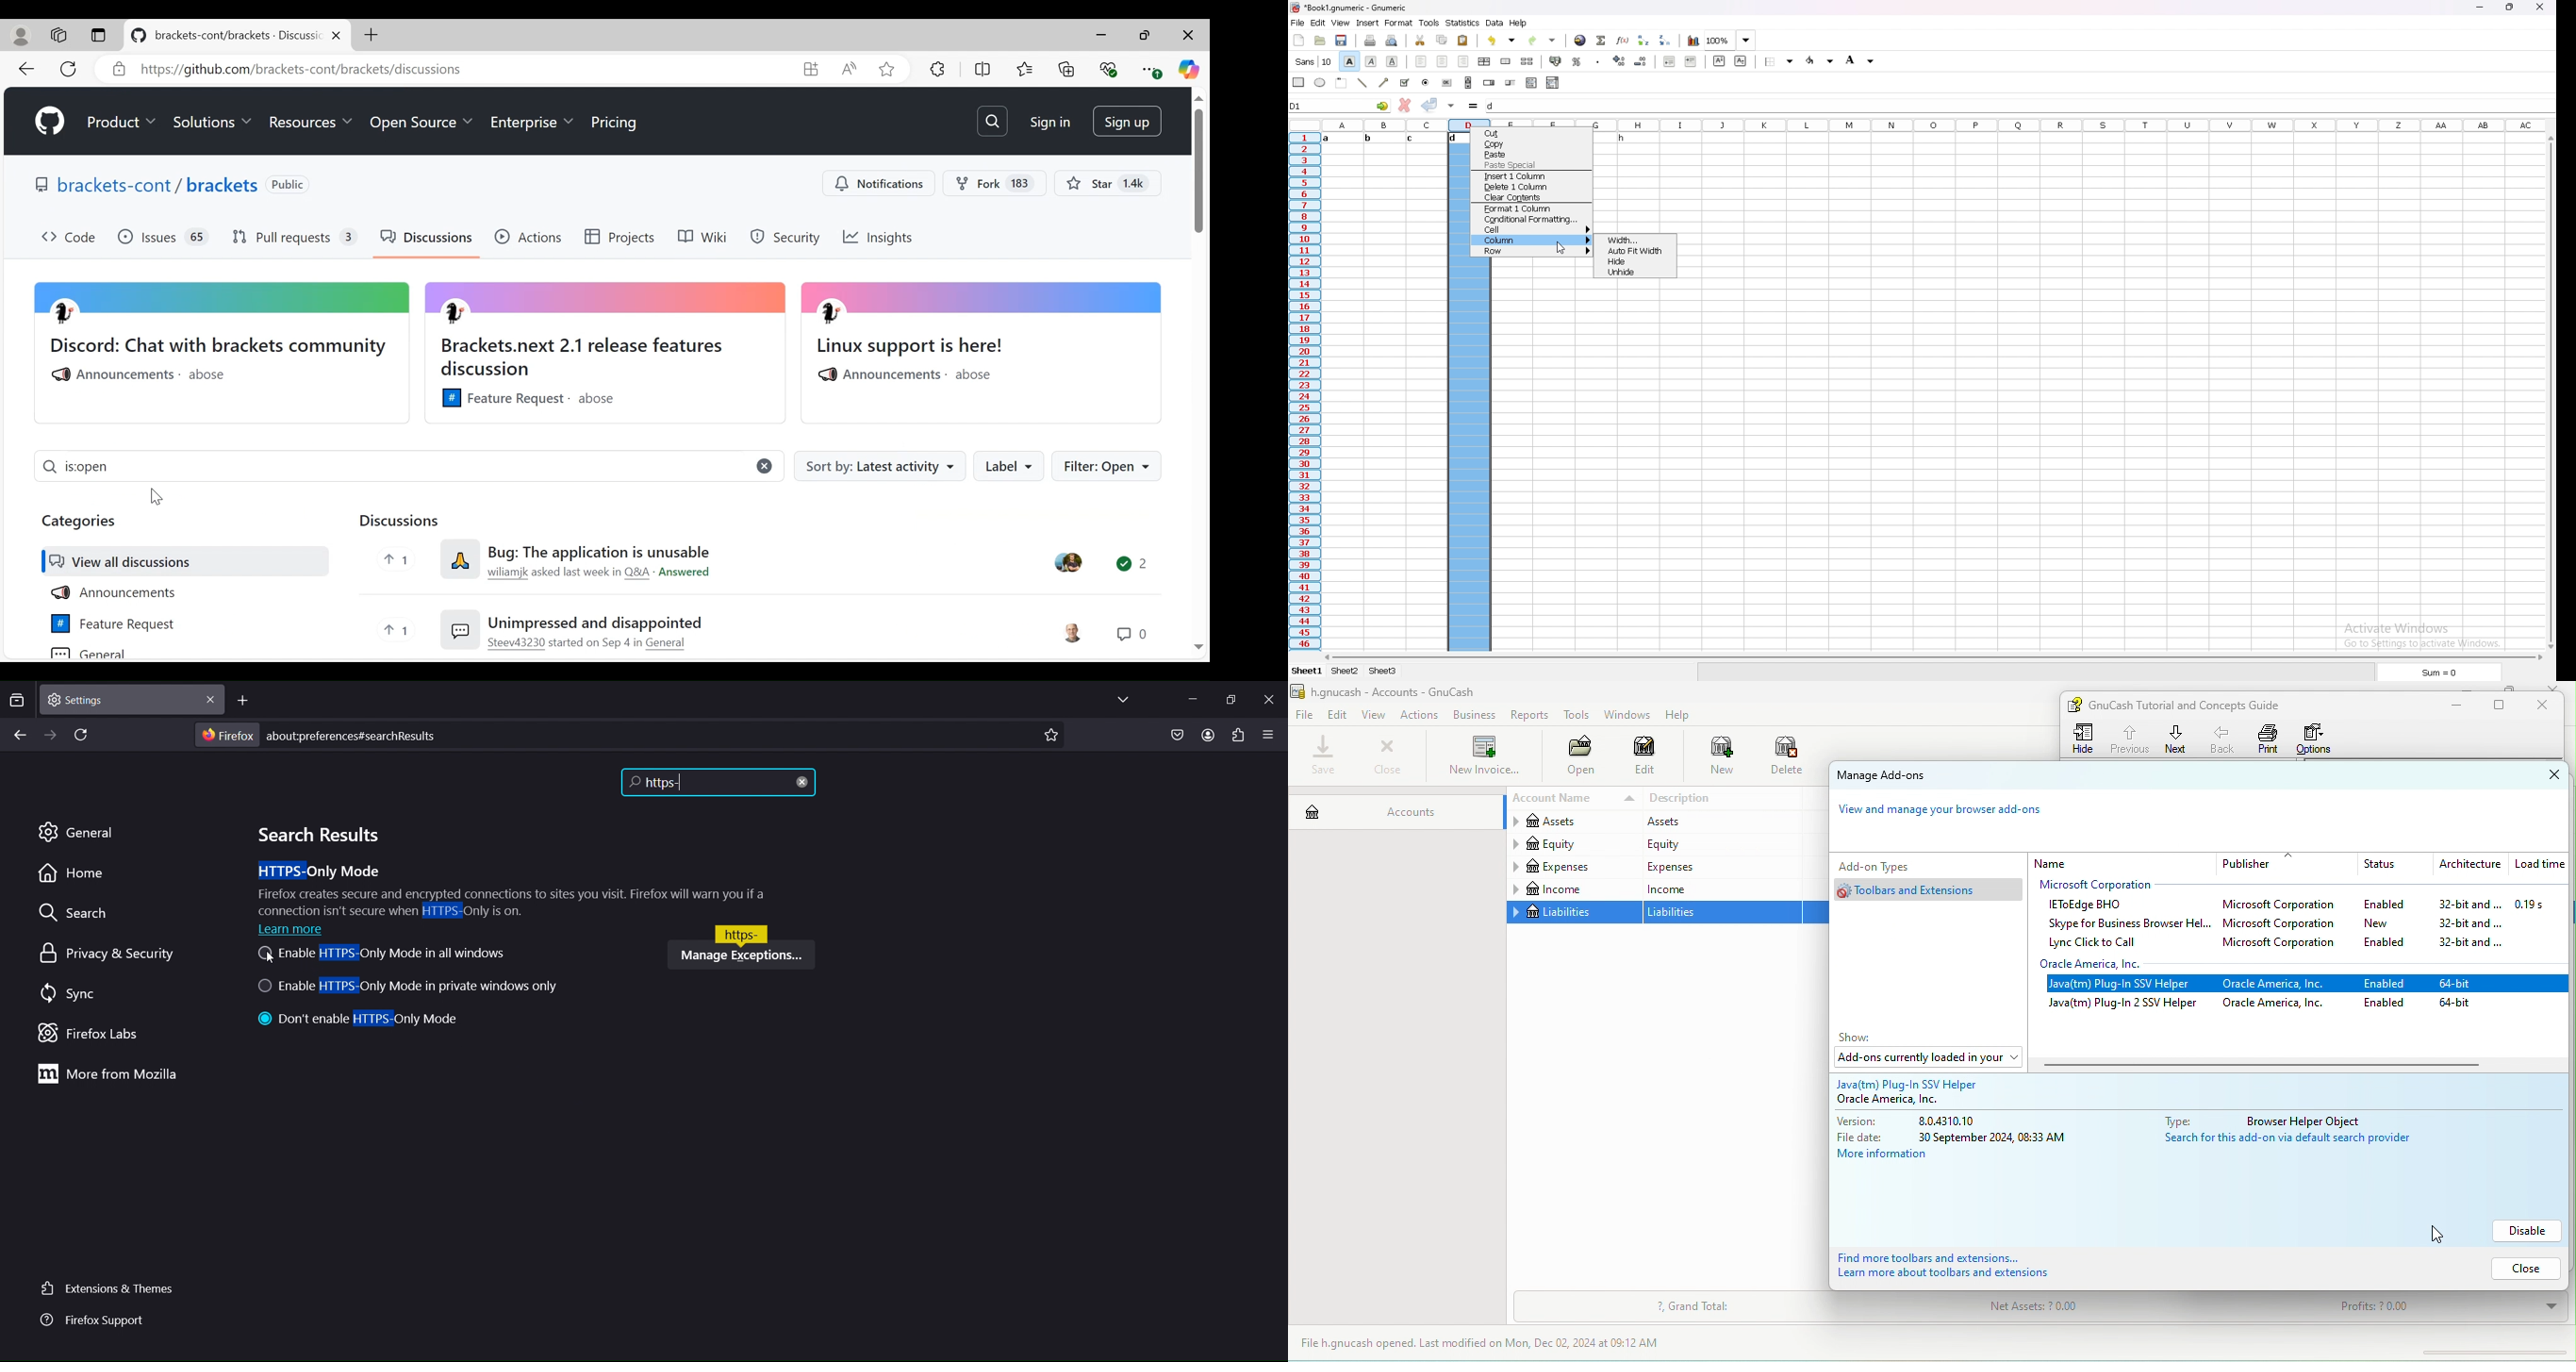 This screenshot has width=2576, height=1372. I want to click on view and manage your browser add ons, so click(1950, 814).